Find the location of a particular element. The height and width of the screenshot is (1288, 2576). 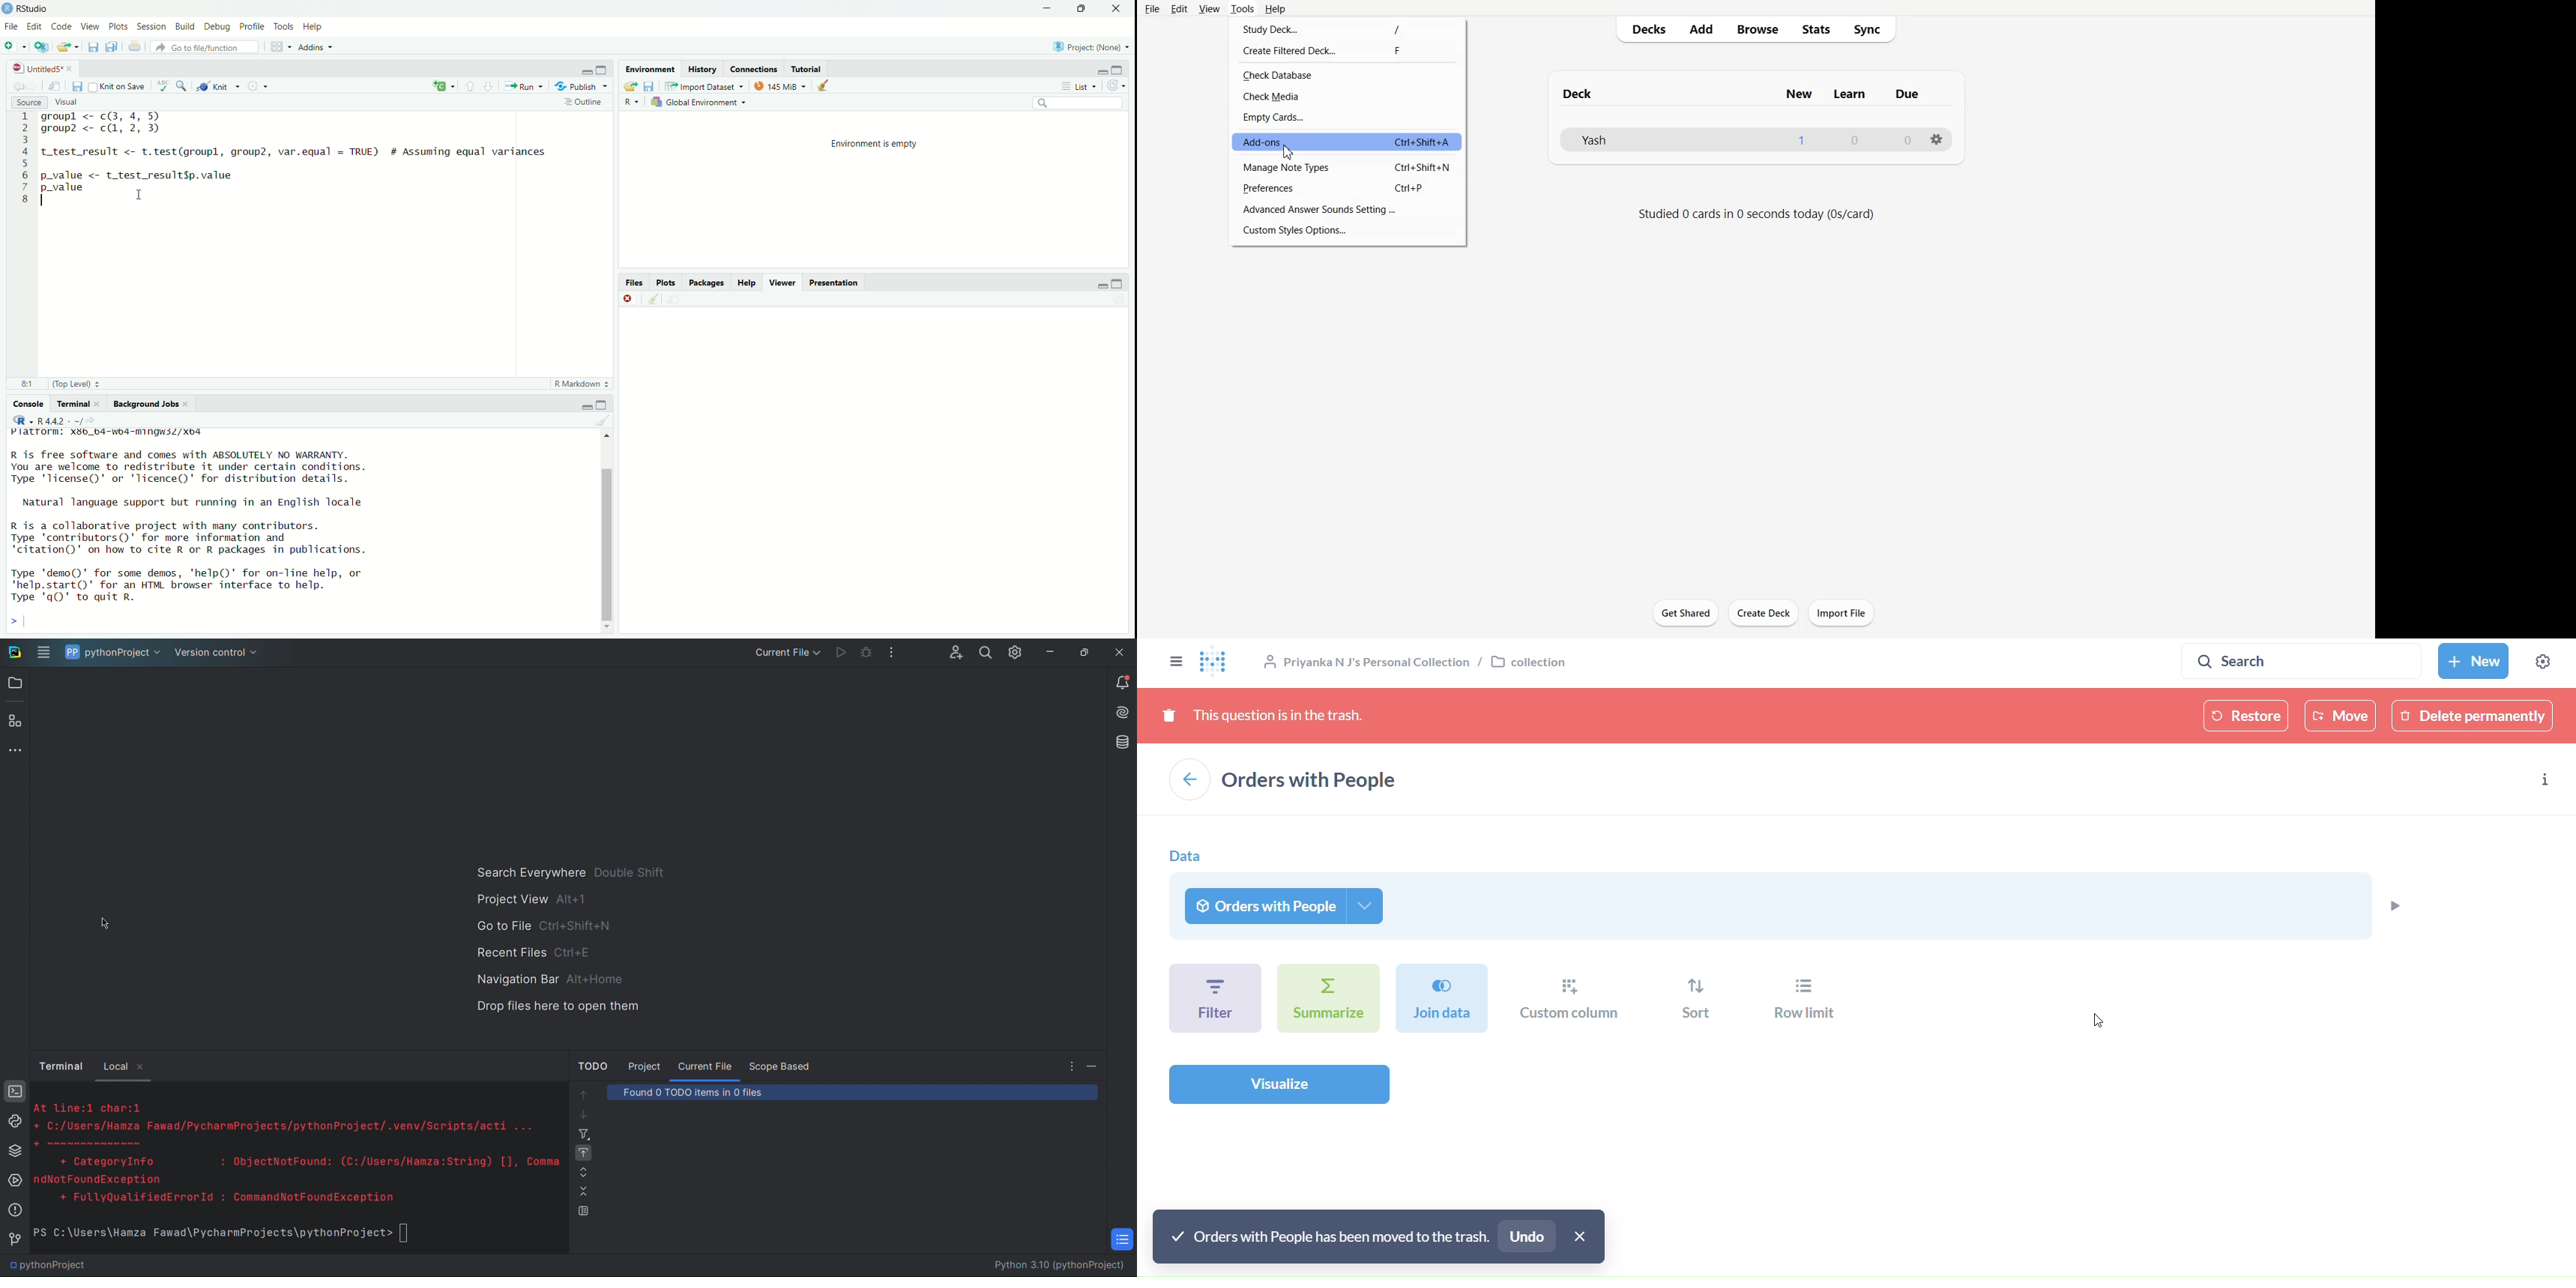

Tools is located at coordinates (1242, 9).